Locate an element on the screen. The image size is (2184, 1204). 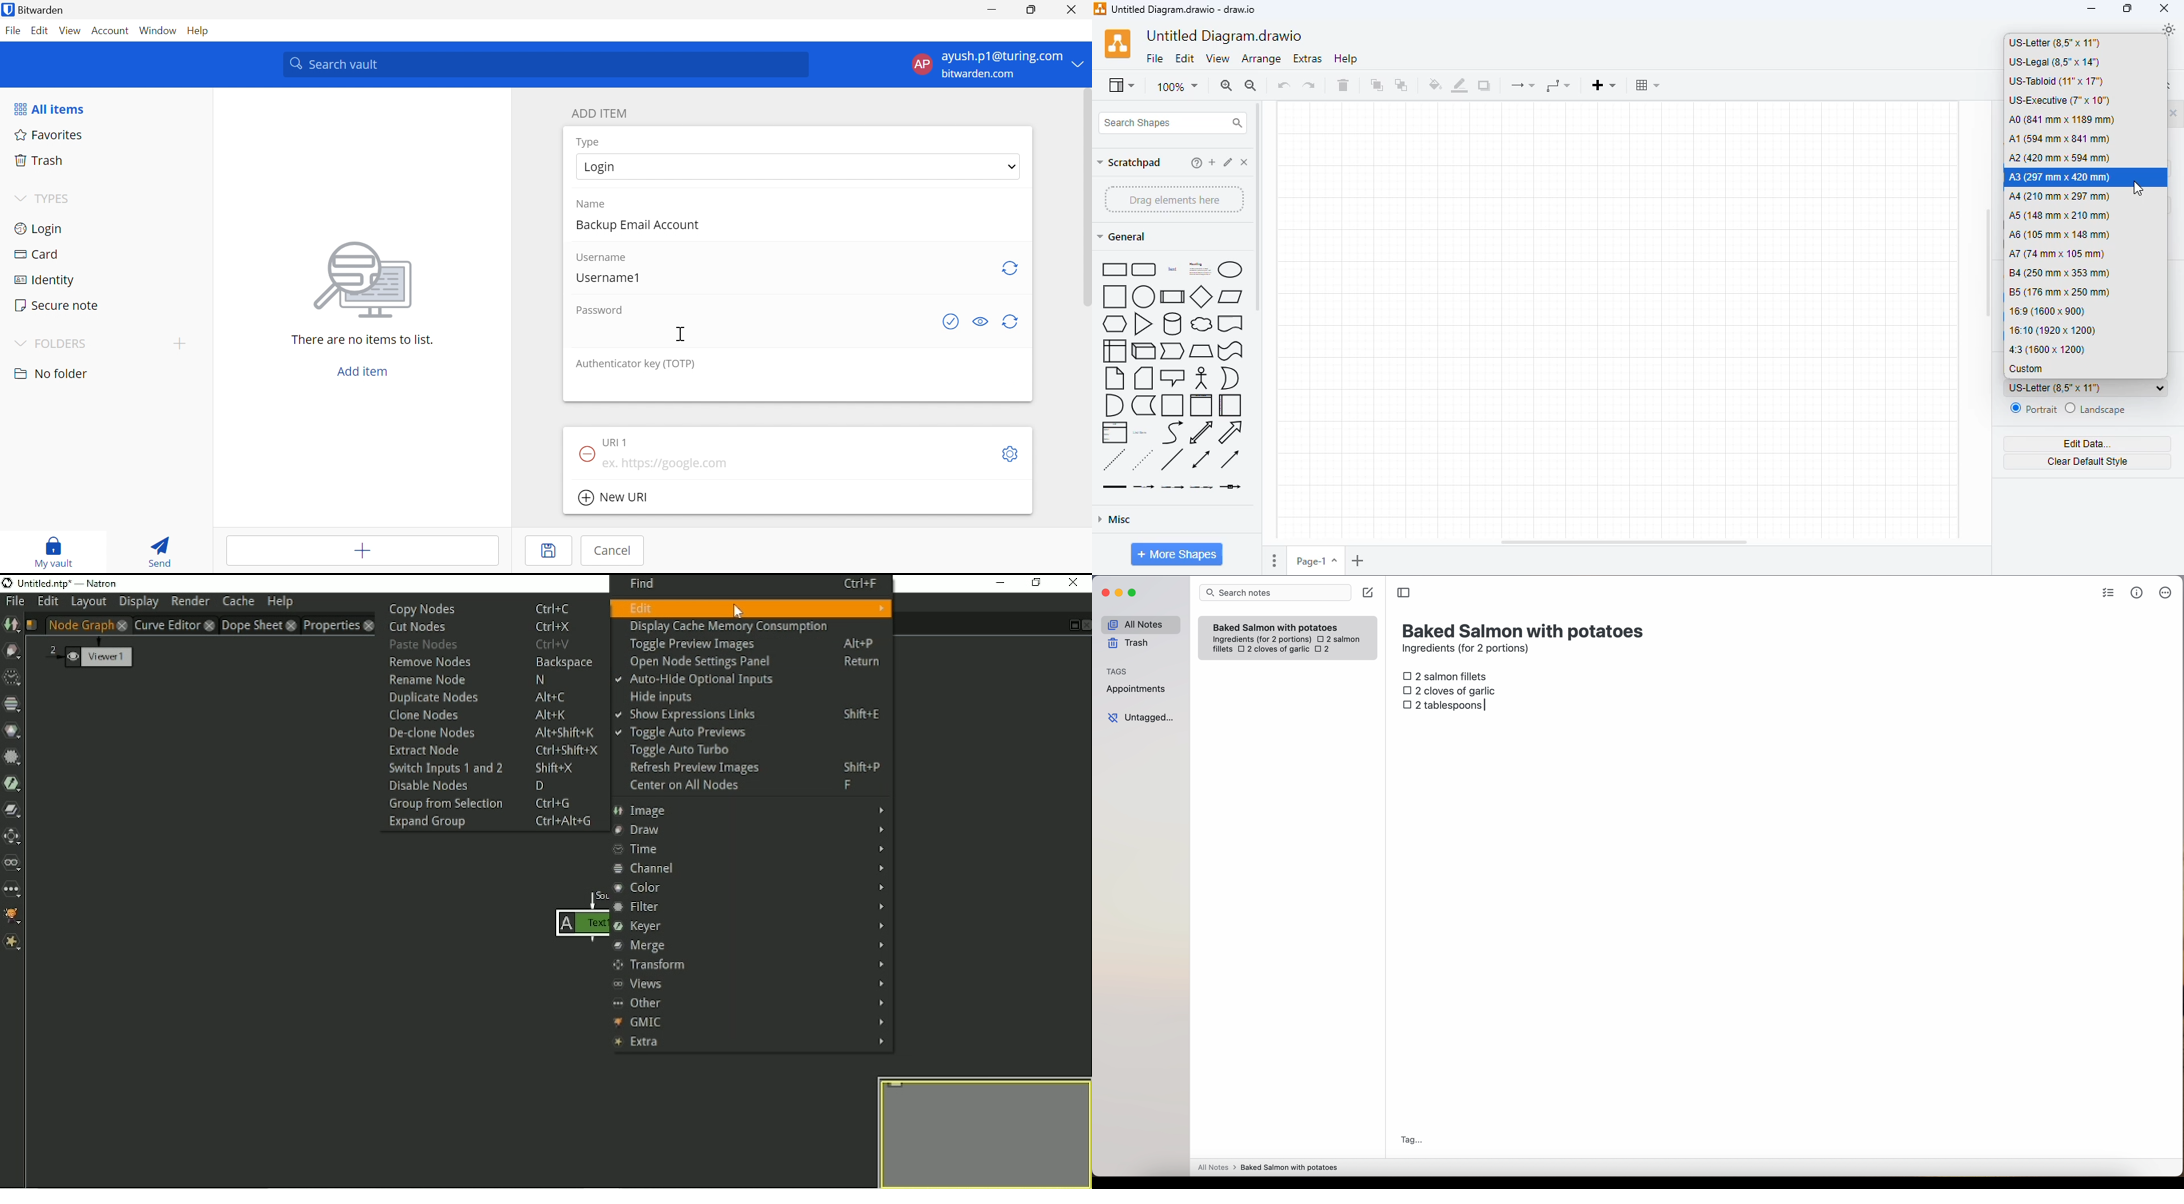
image is located at coordinates (363, 282).